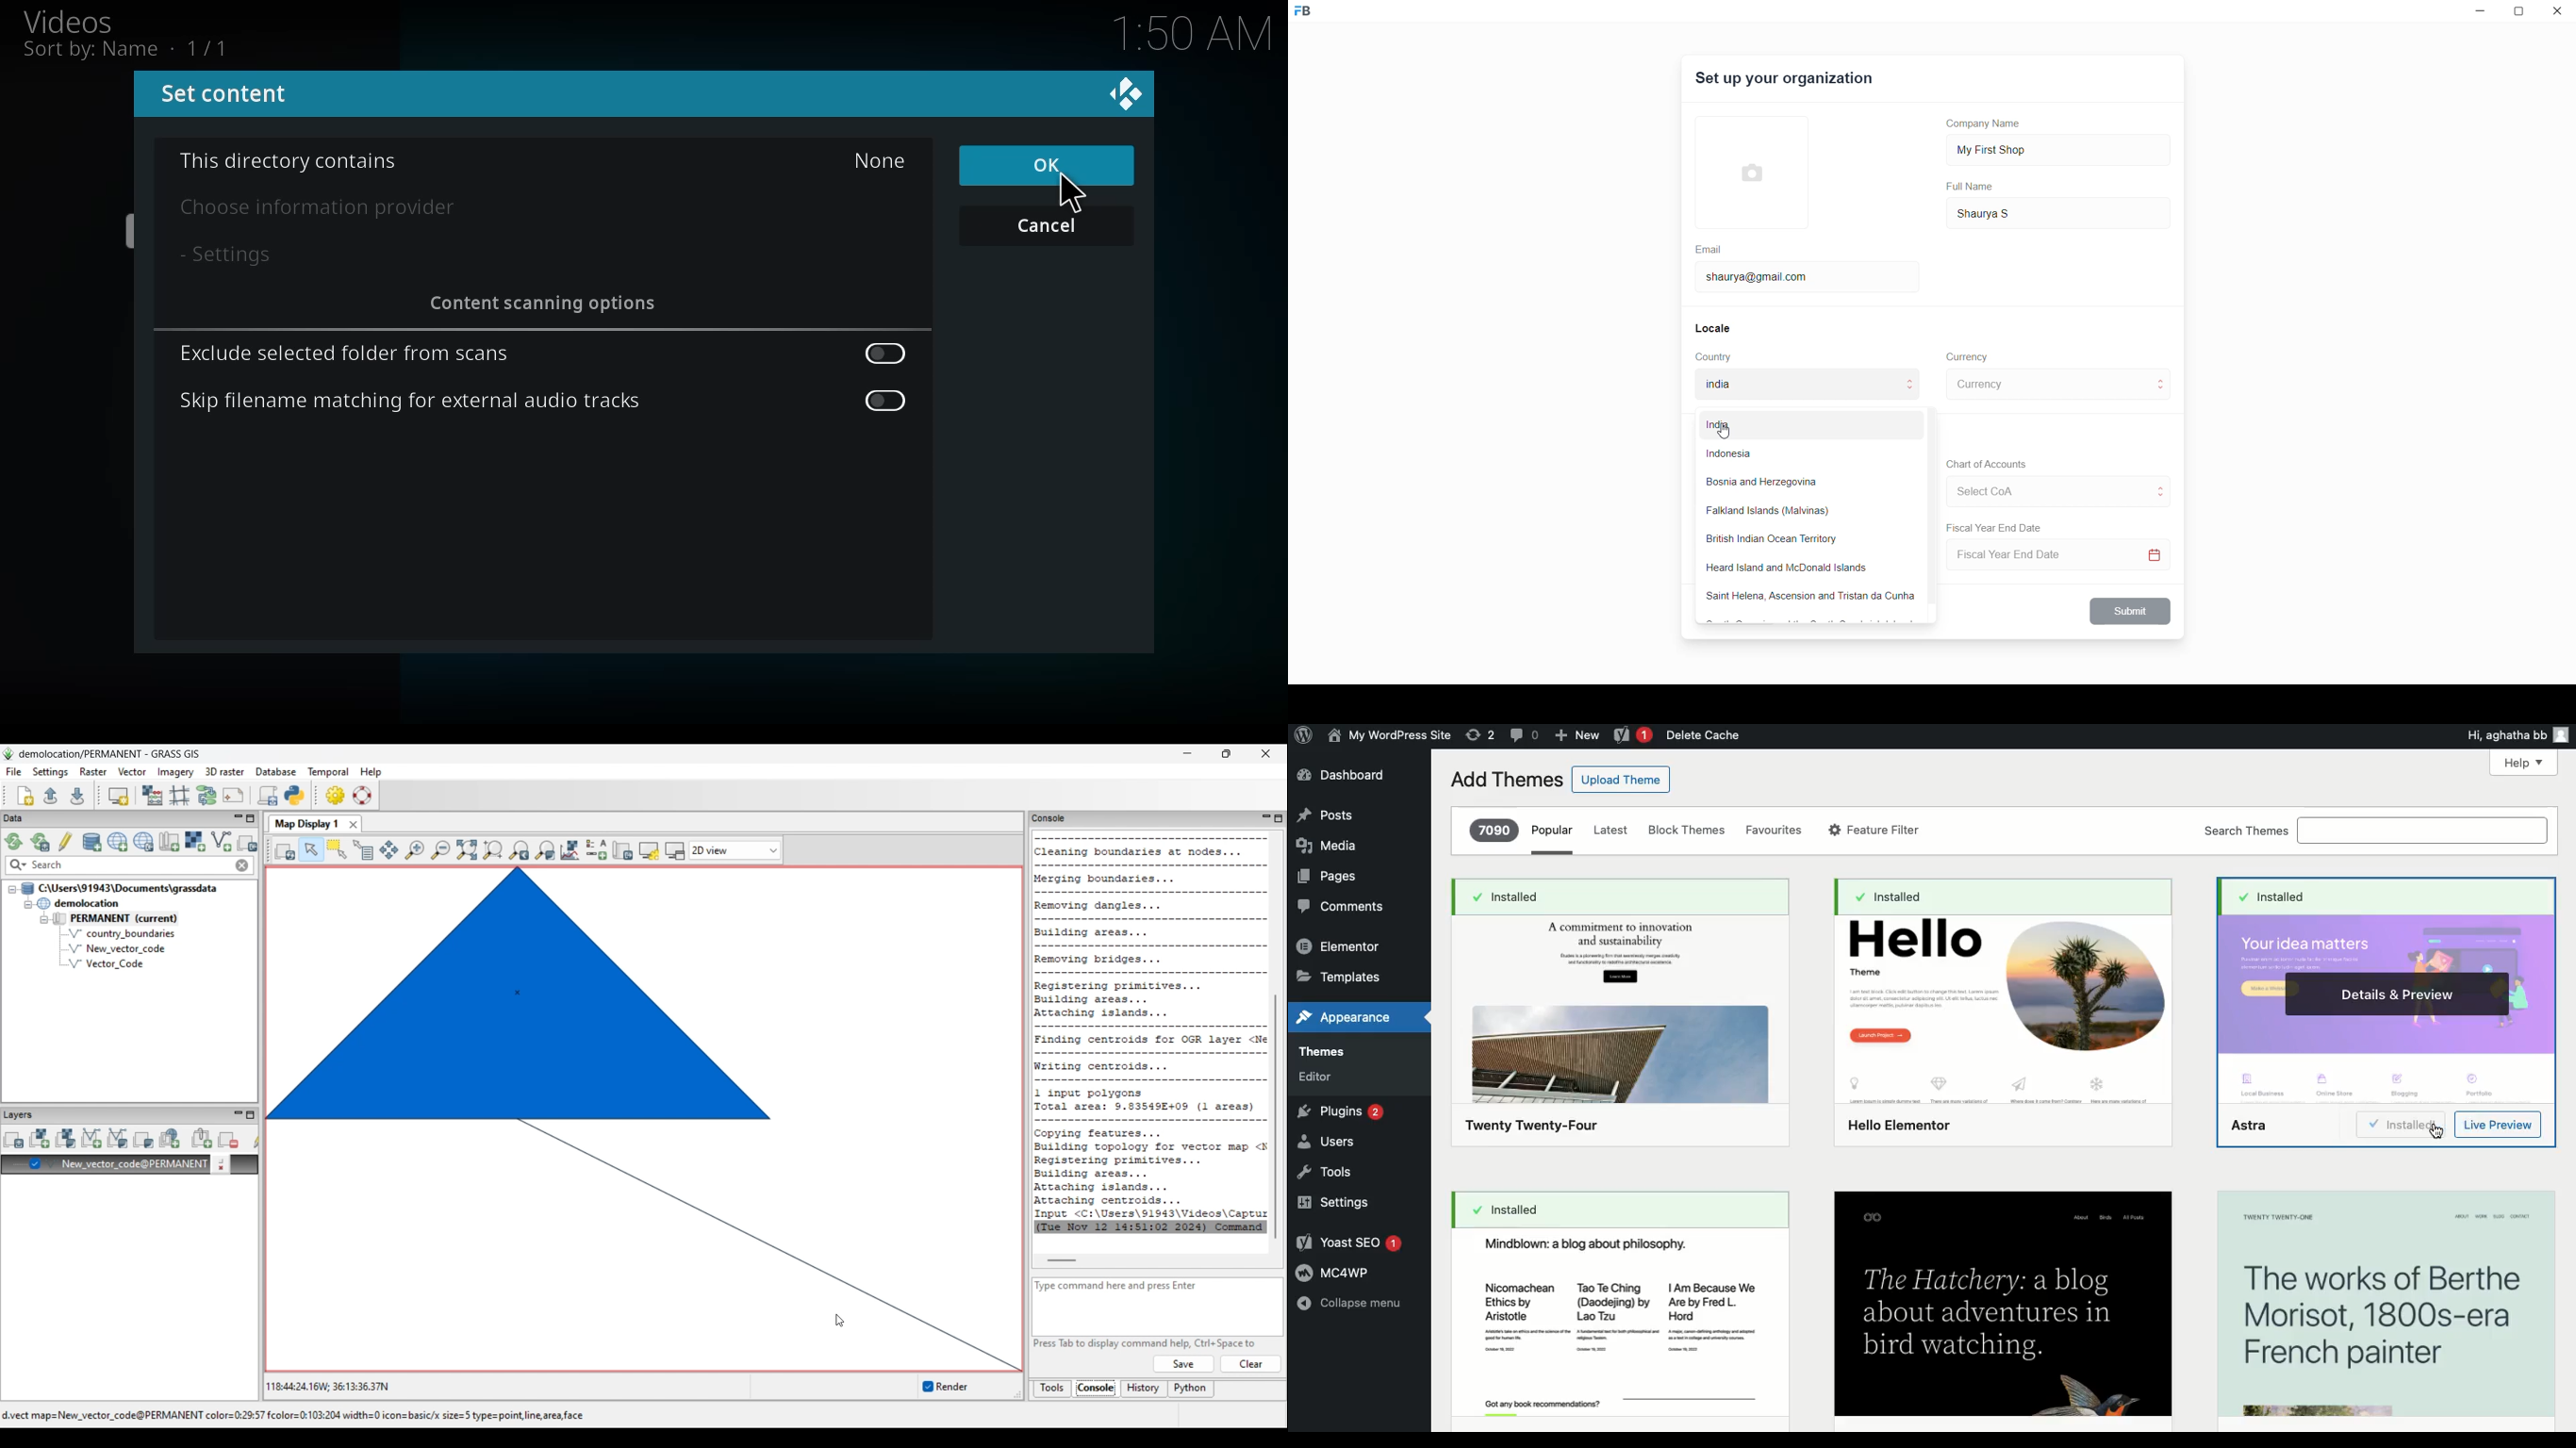 This screenshot has height=1456, width=2576. I want to click on Heard Island and McDonald Islands., so click(1796, 568).